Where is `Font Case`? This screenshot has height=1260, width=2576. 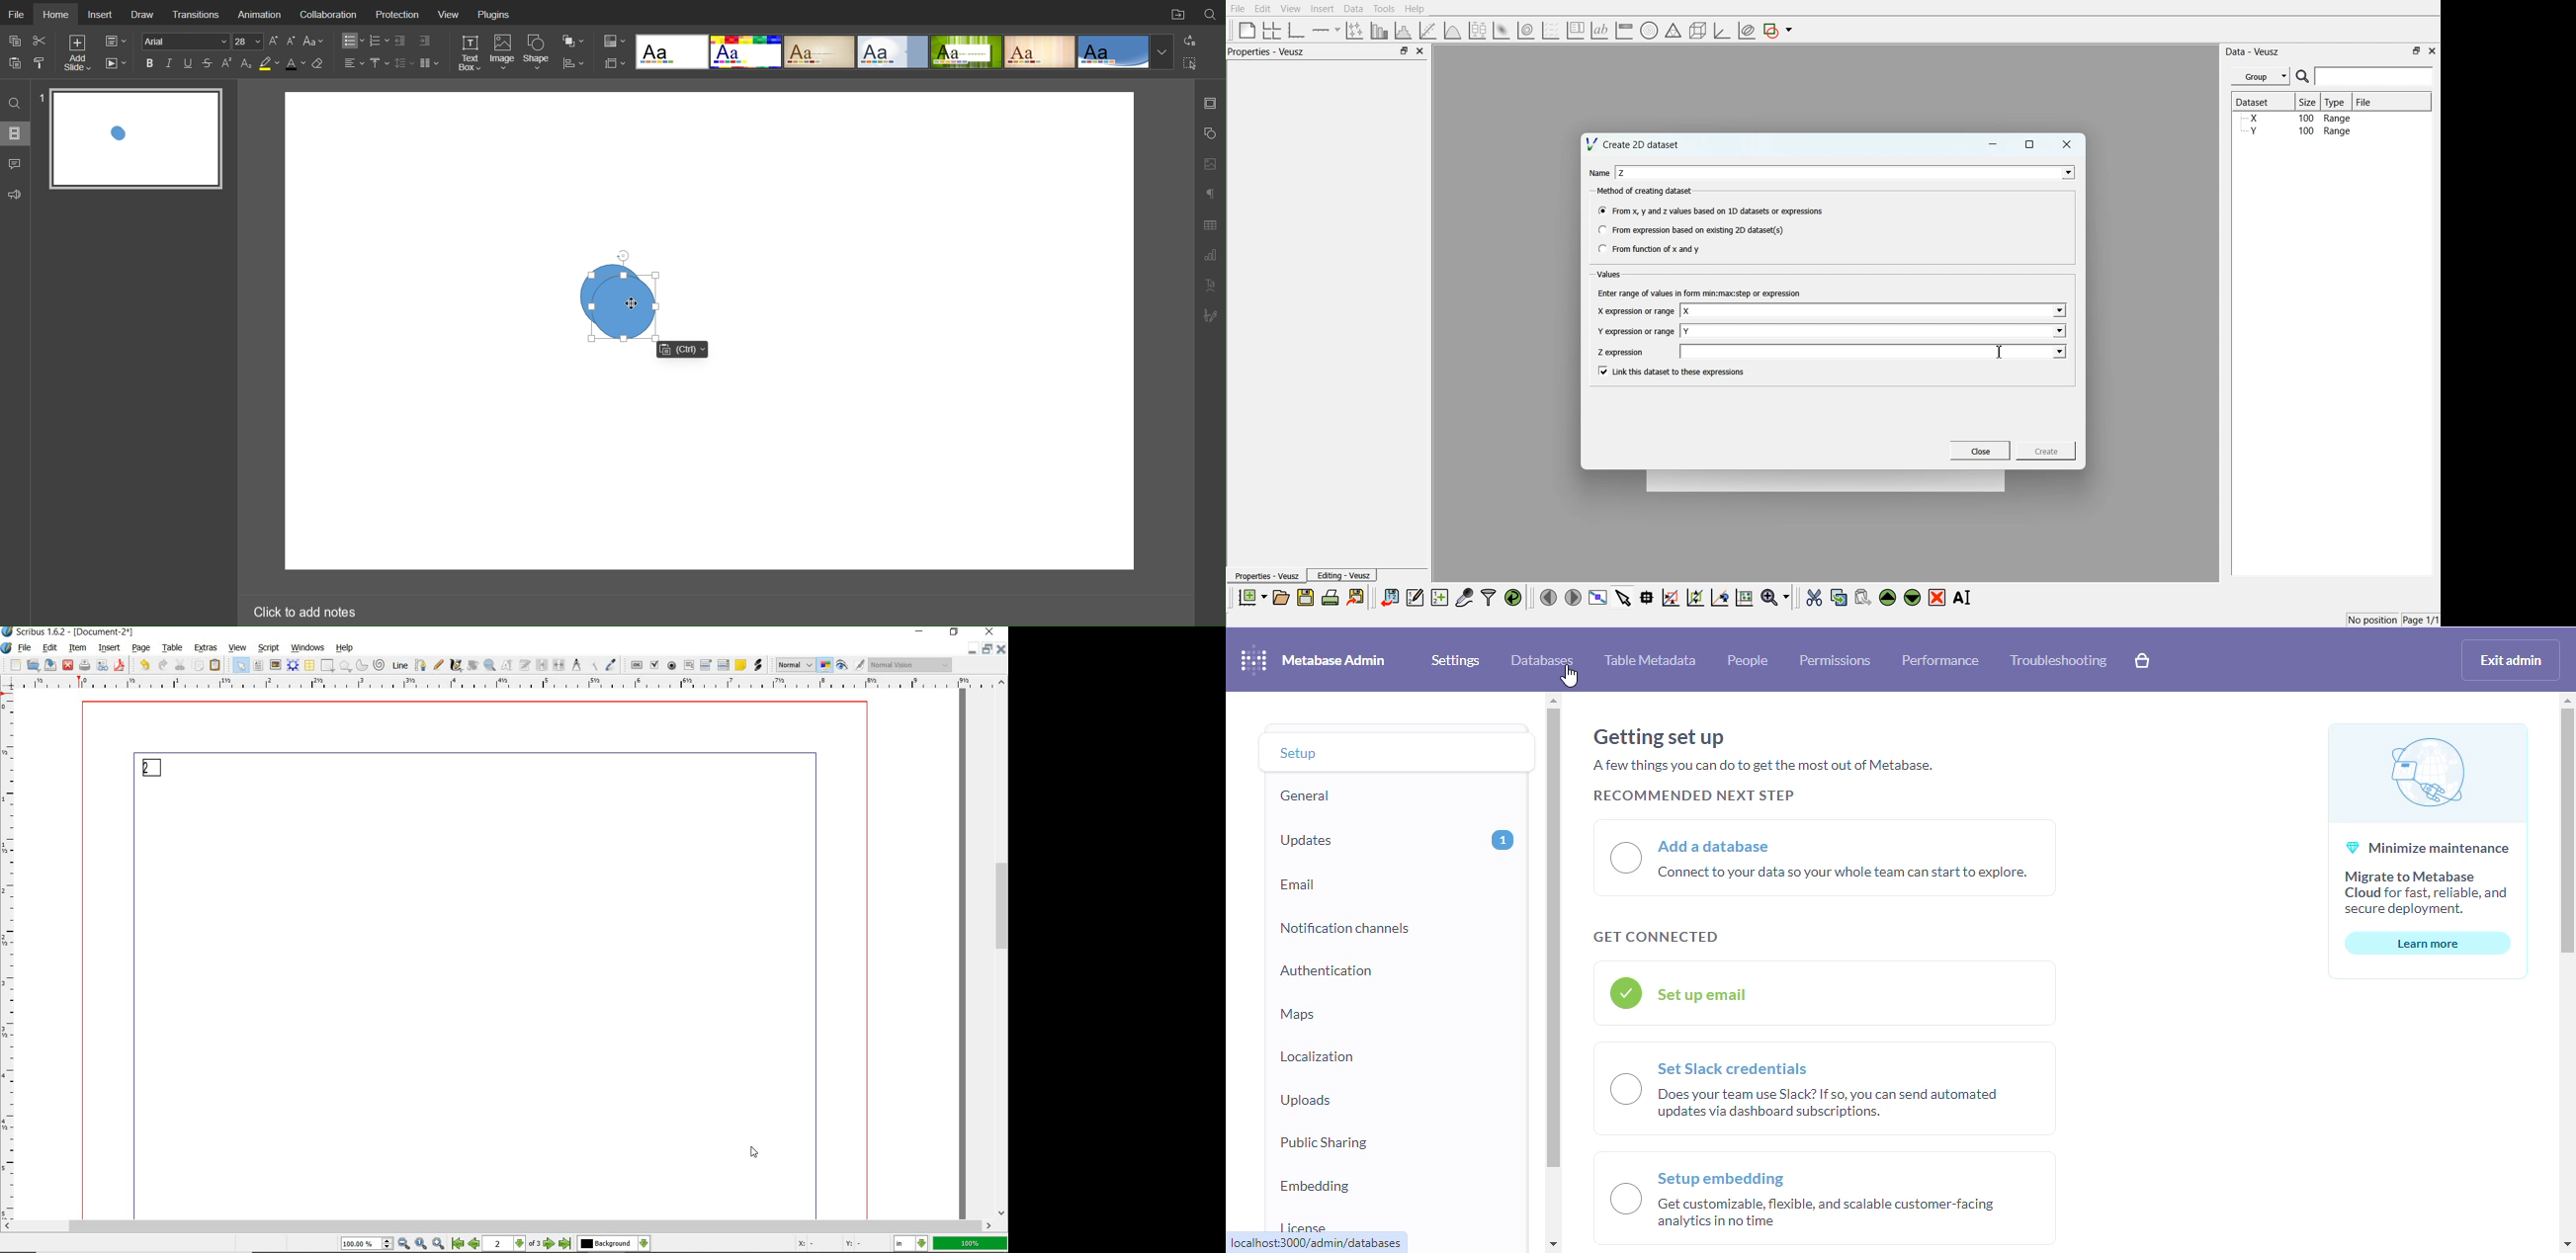 Font Case is located at coordinates (315, 41).